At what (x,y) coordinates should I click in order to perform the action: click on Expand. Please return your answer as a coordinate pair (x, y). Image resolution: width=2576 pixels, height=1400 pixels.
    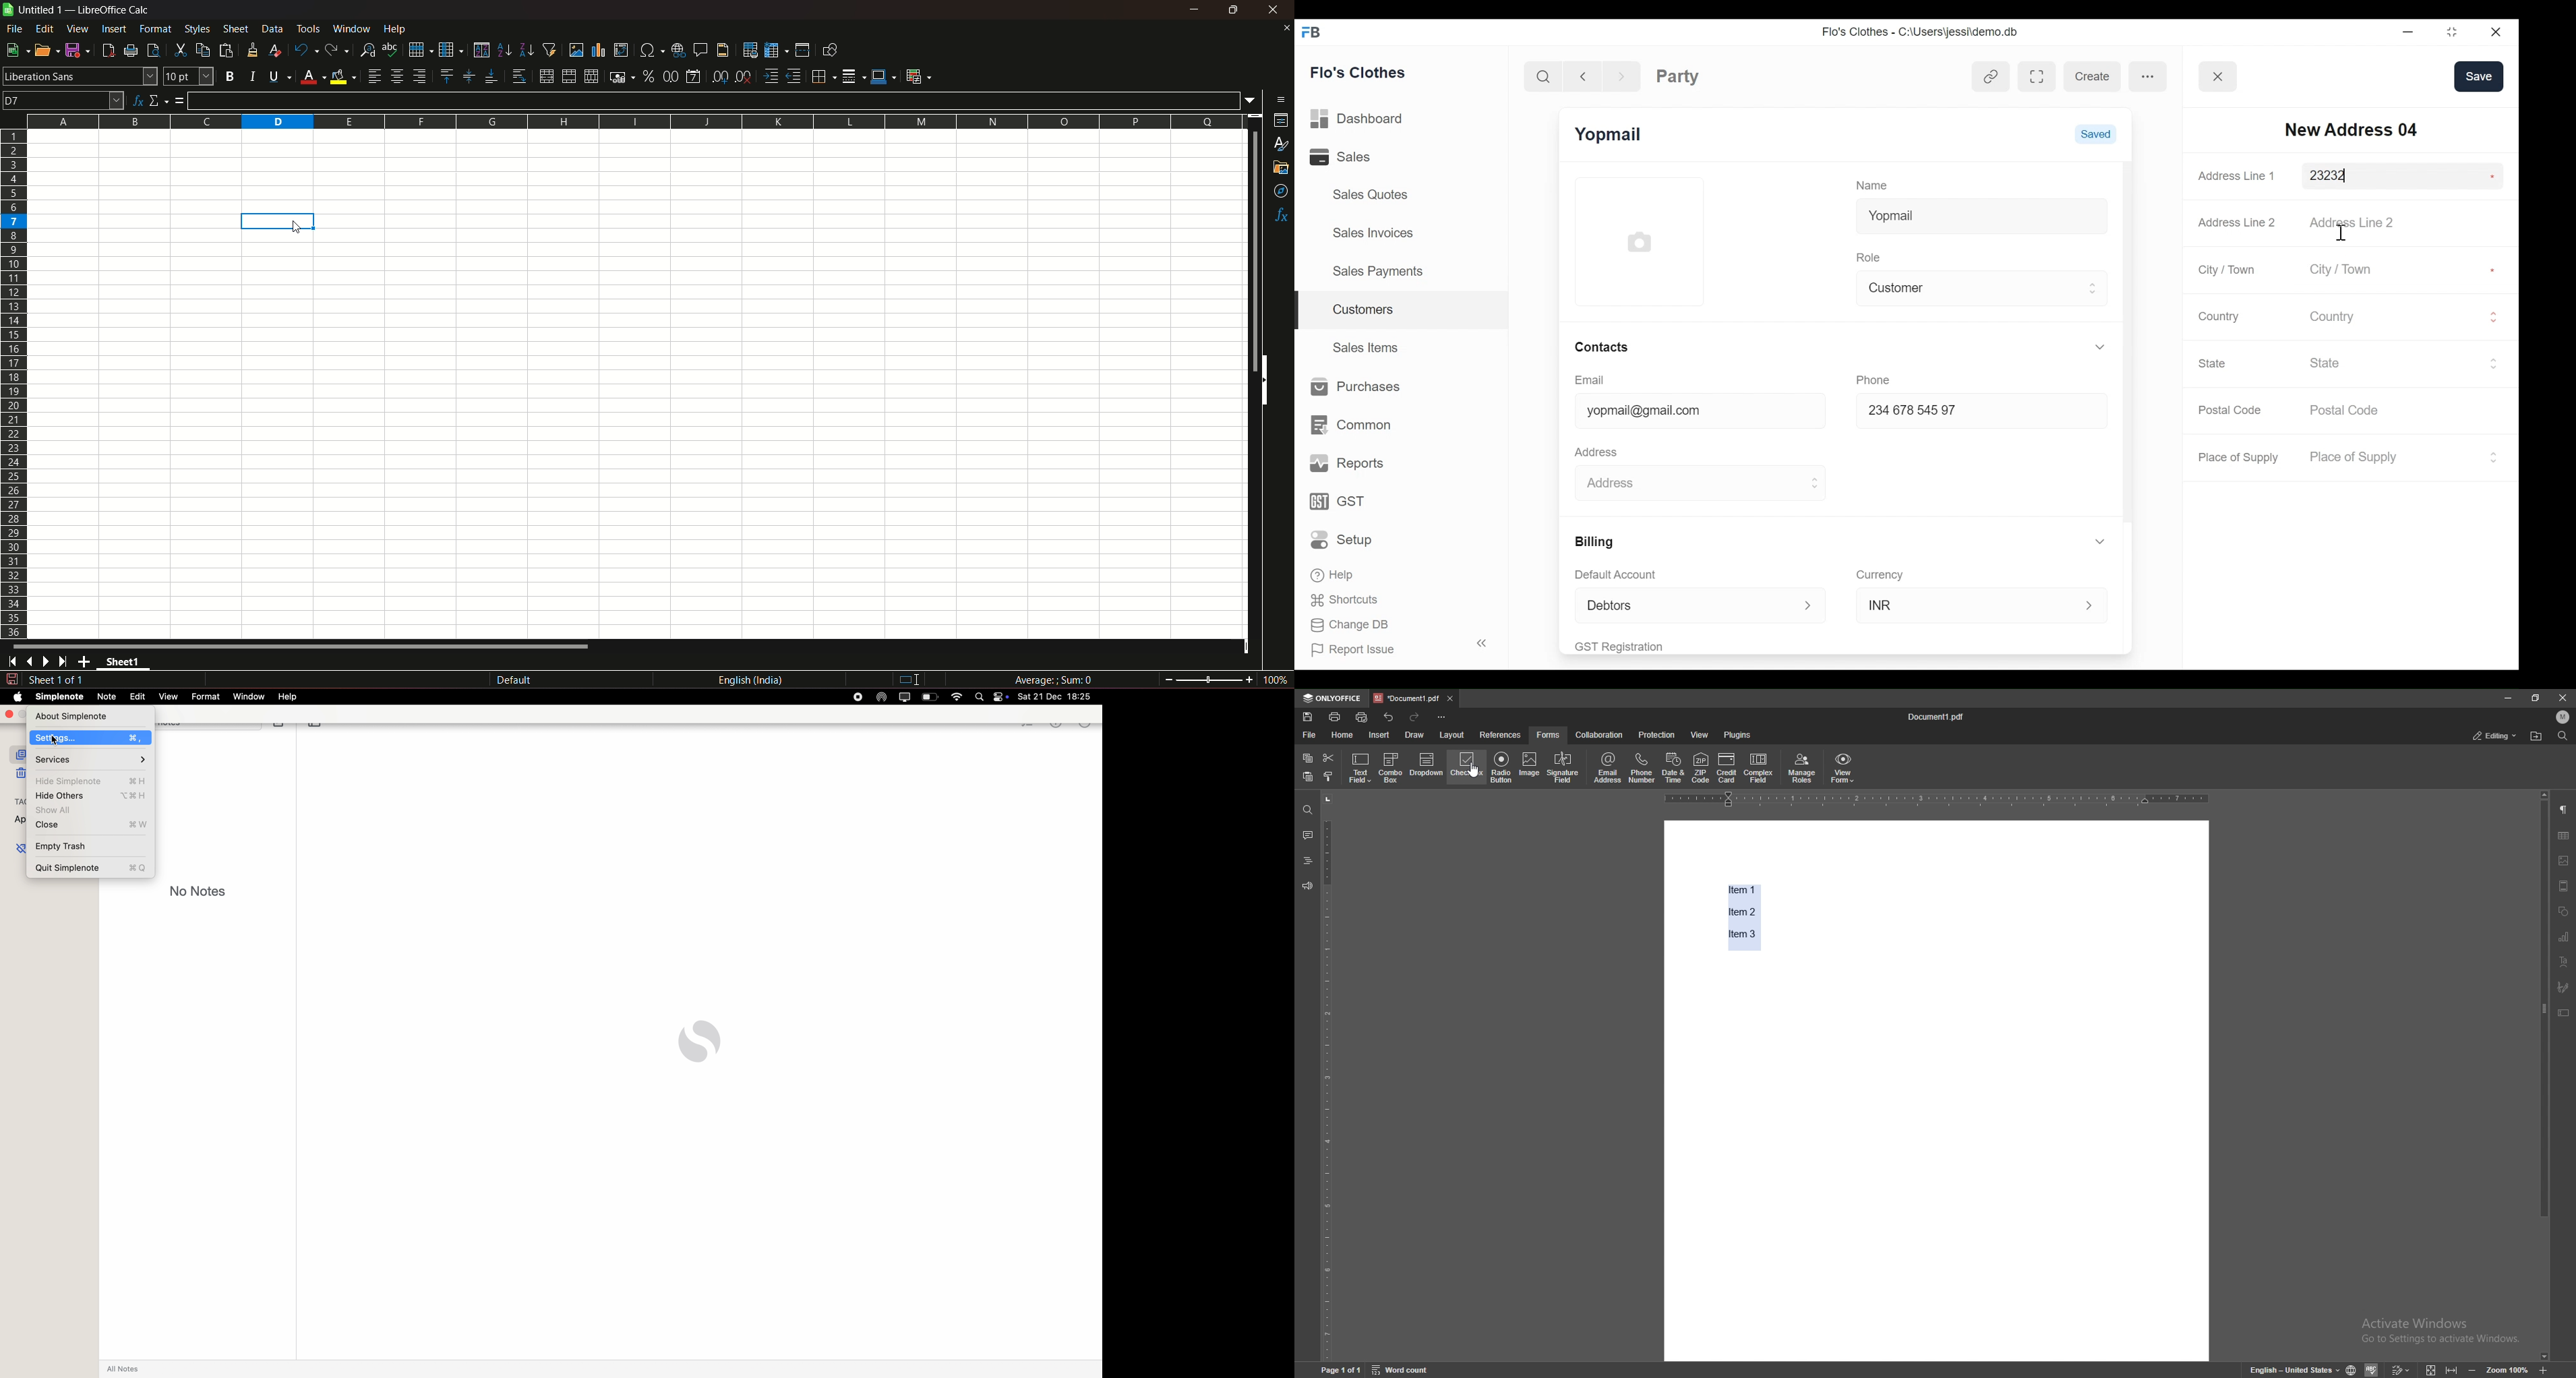
    Looking at the image, I should click on (2493, 457).